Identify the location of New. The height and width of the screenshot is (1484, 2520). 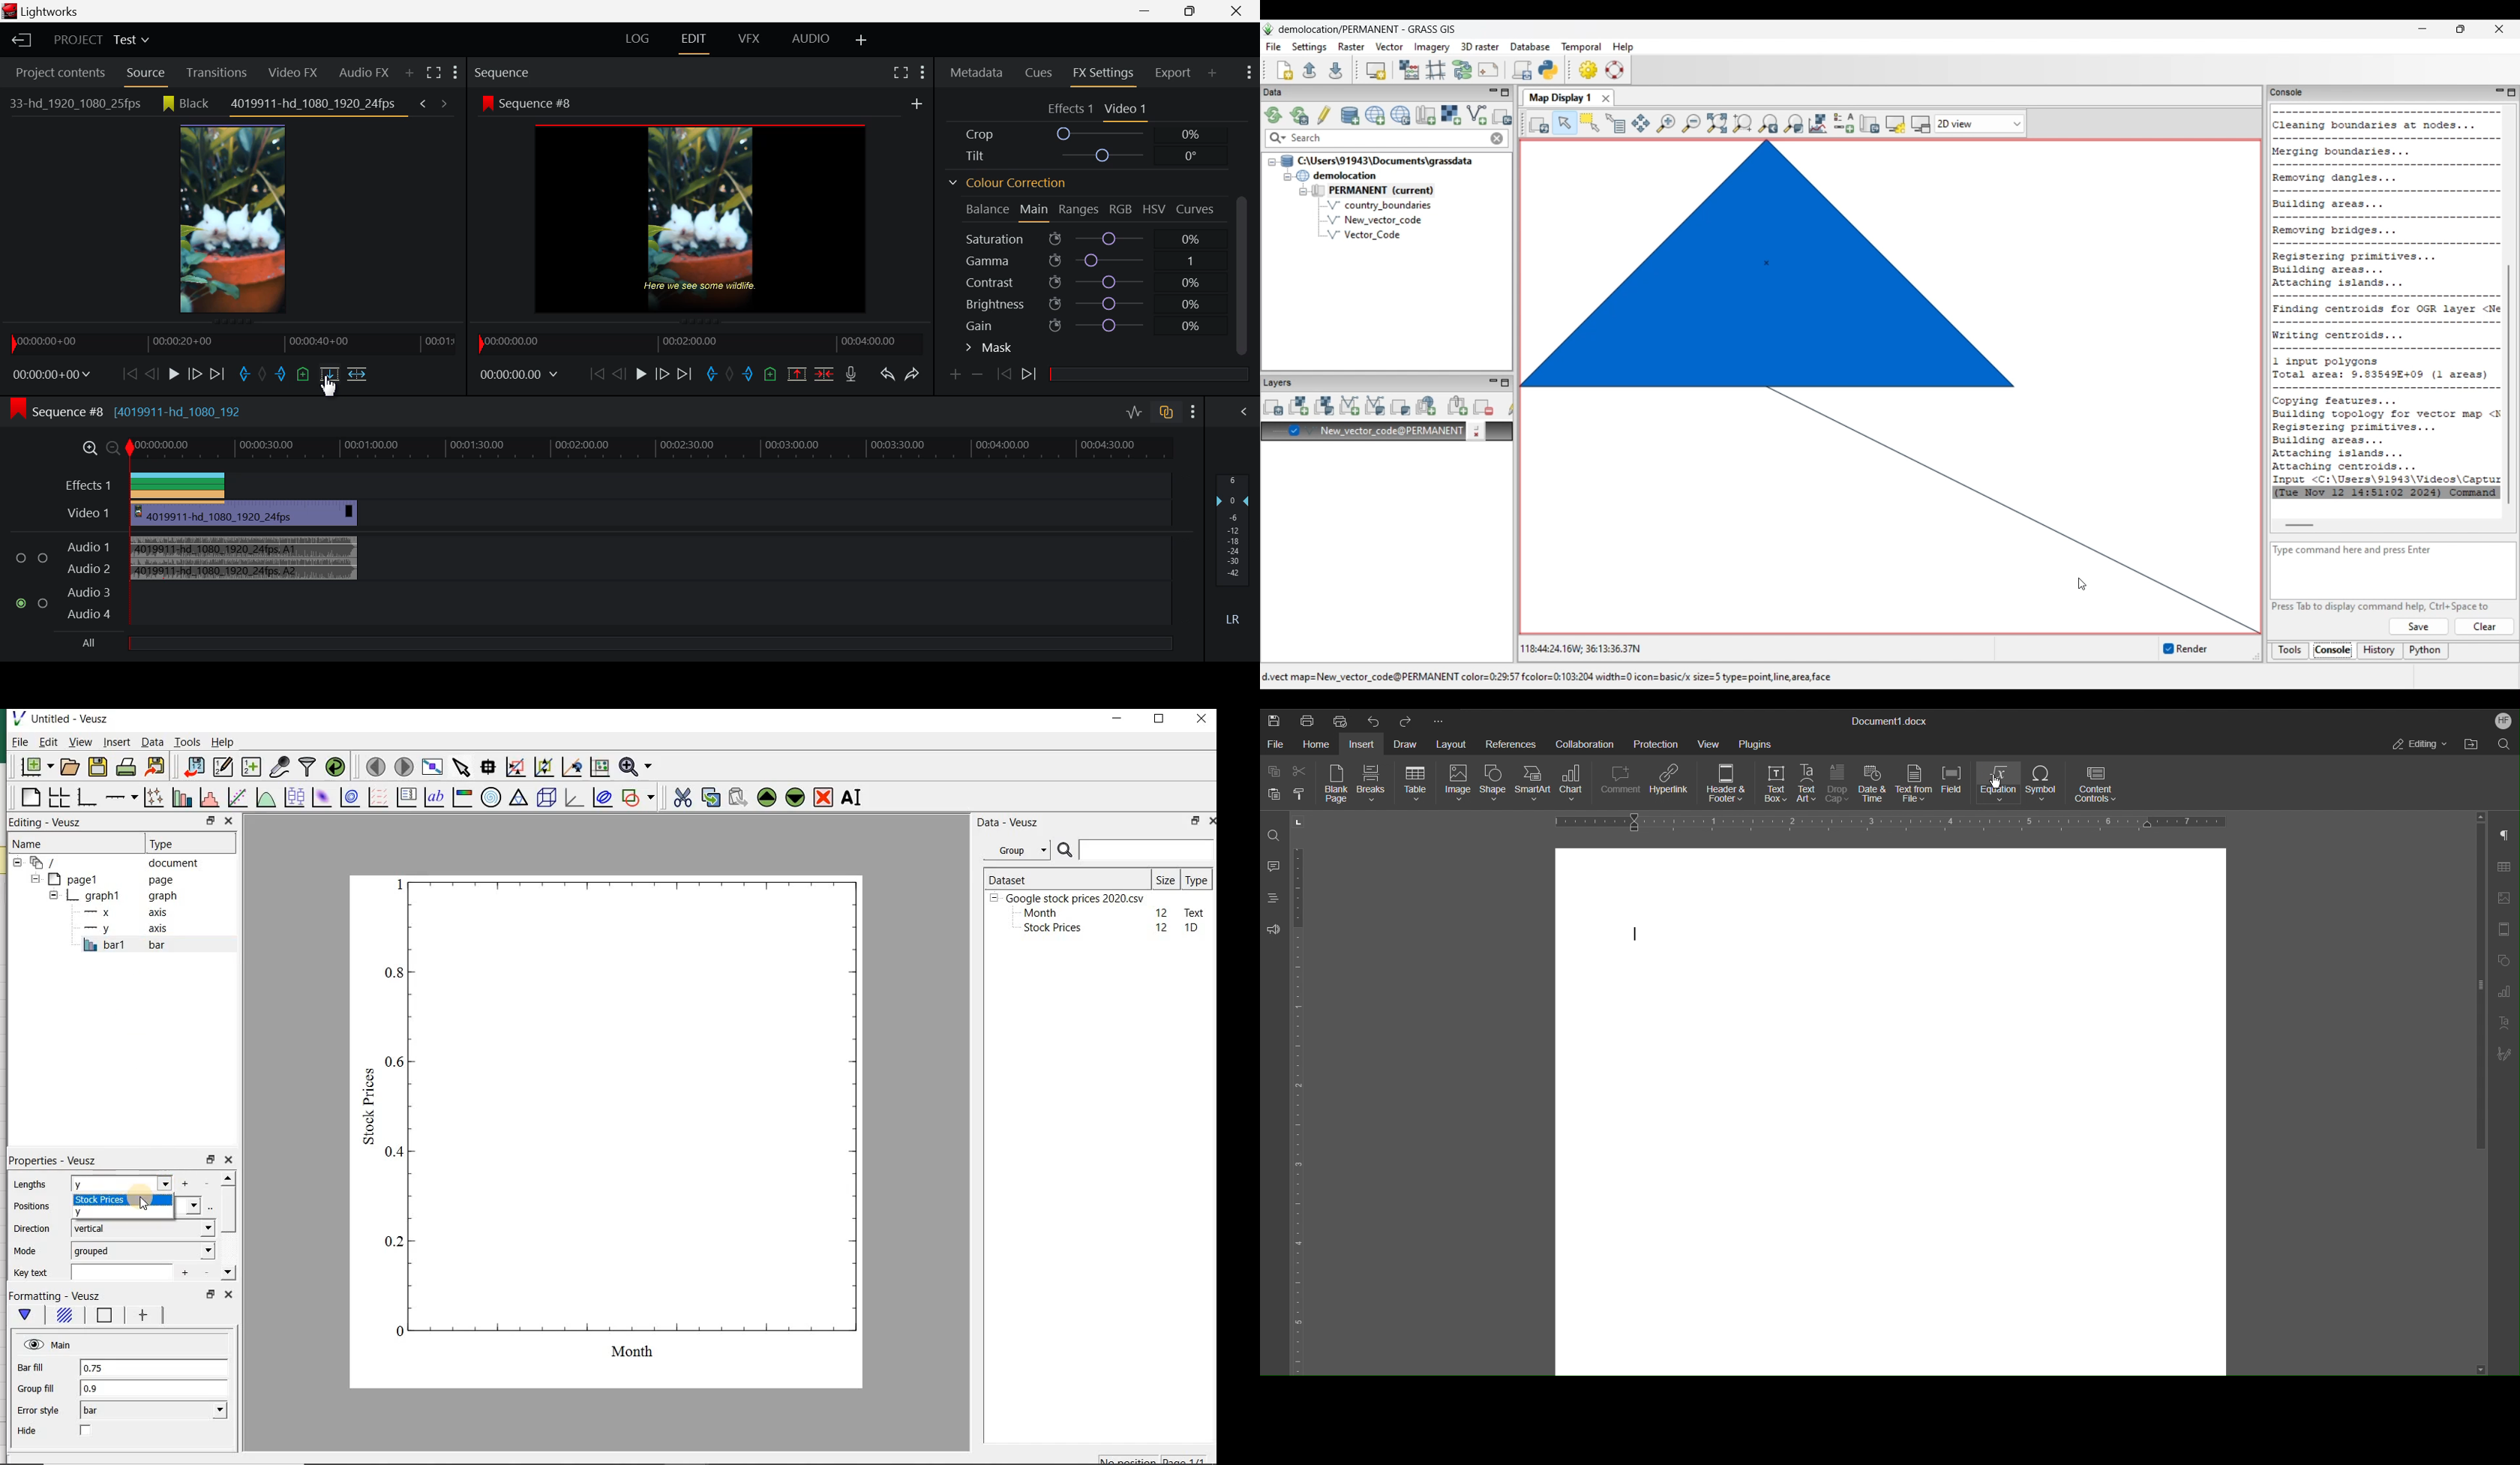
(1273, 721).